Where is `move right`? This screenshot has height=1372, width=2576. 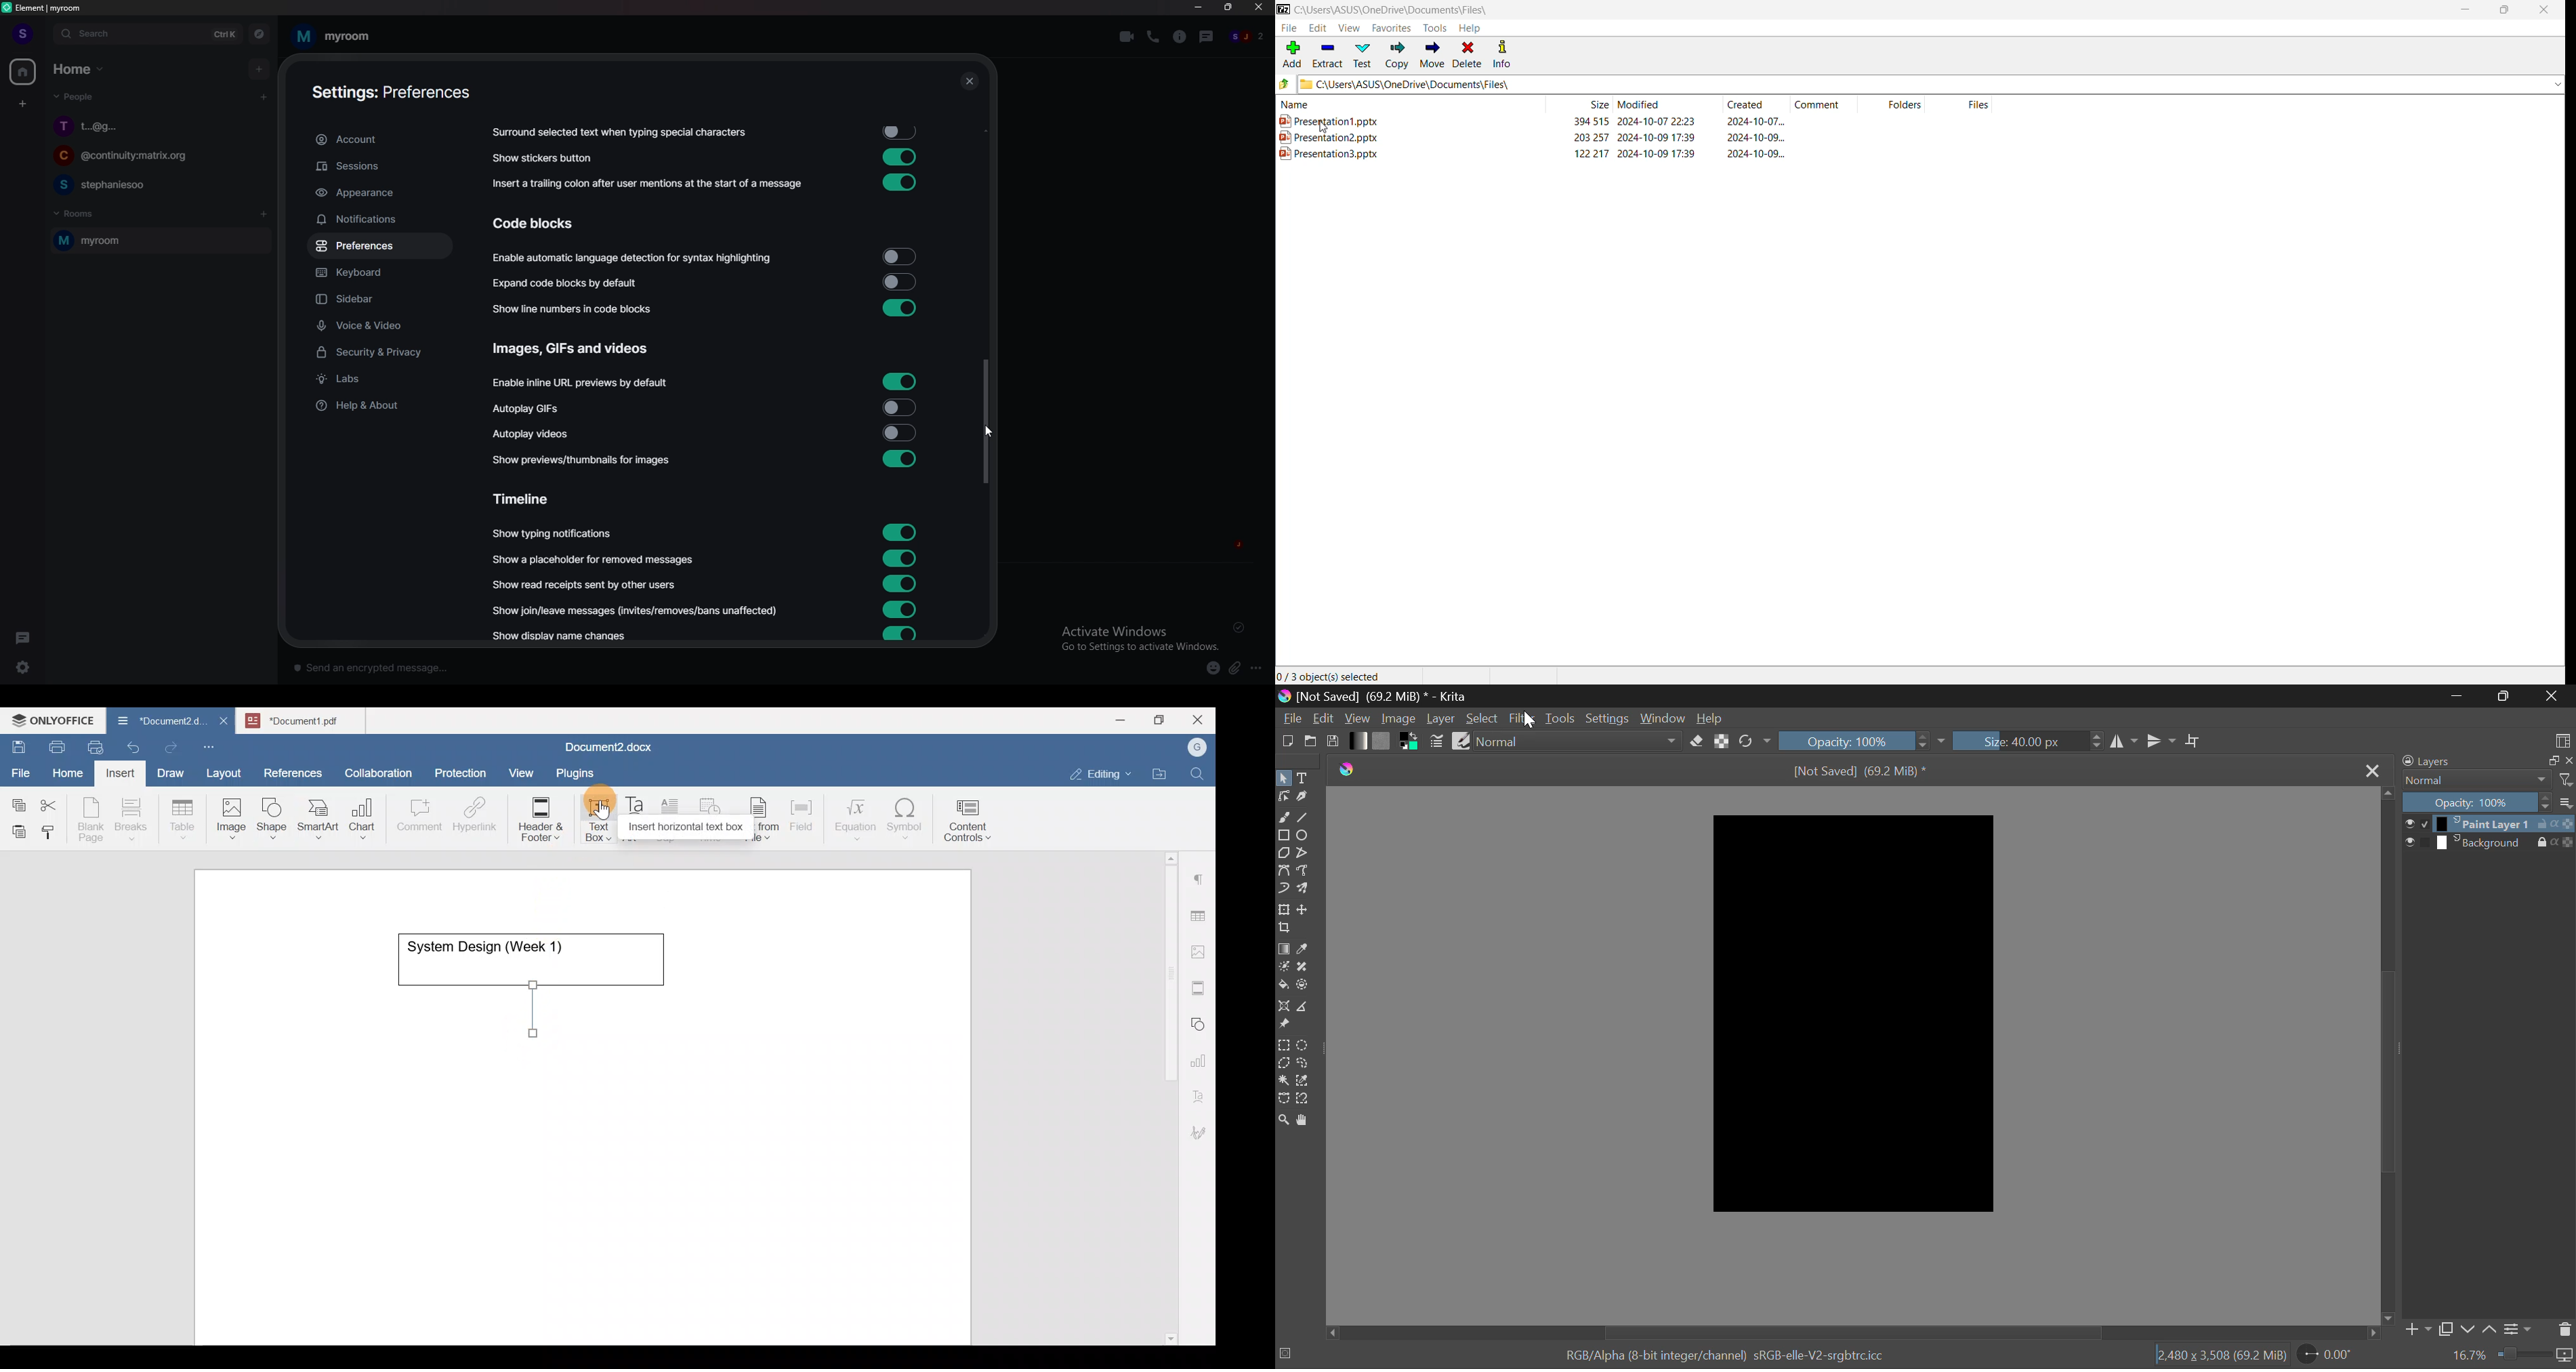 move right is located at coordinates (2372, 1333).